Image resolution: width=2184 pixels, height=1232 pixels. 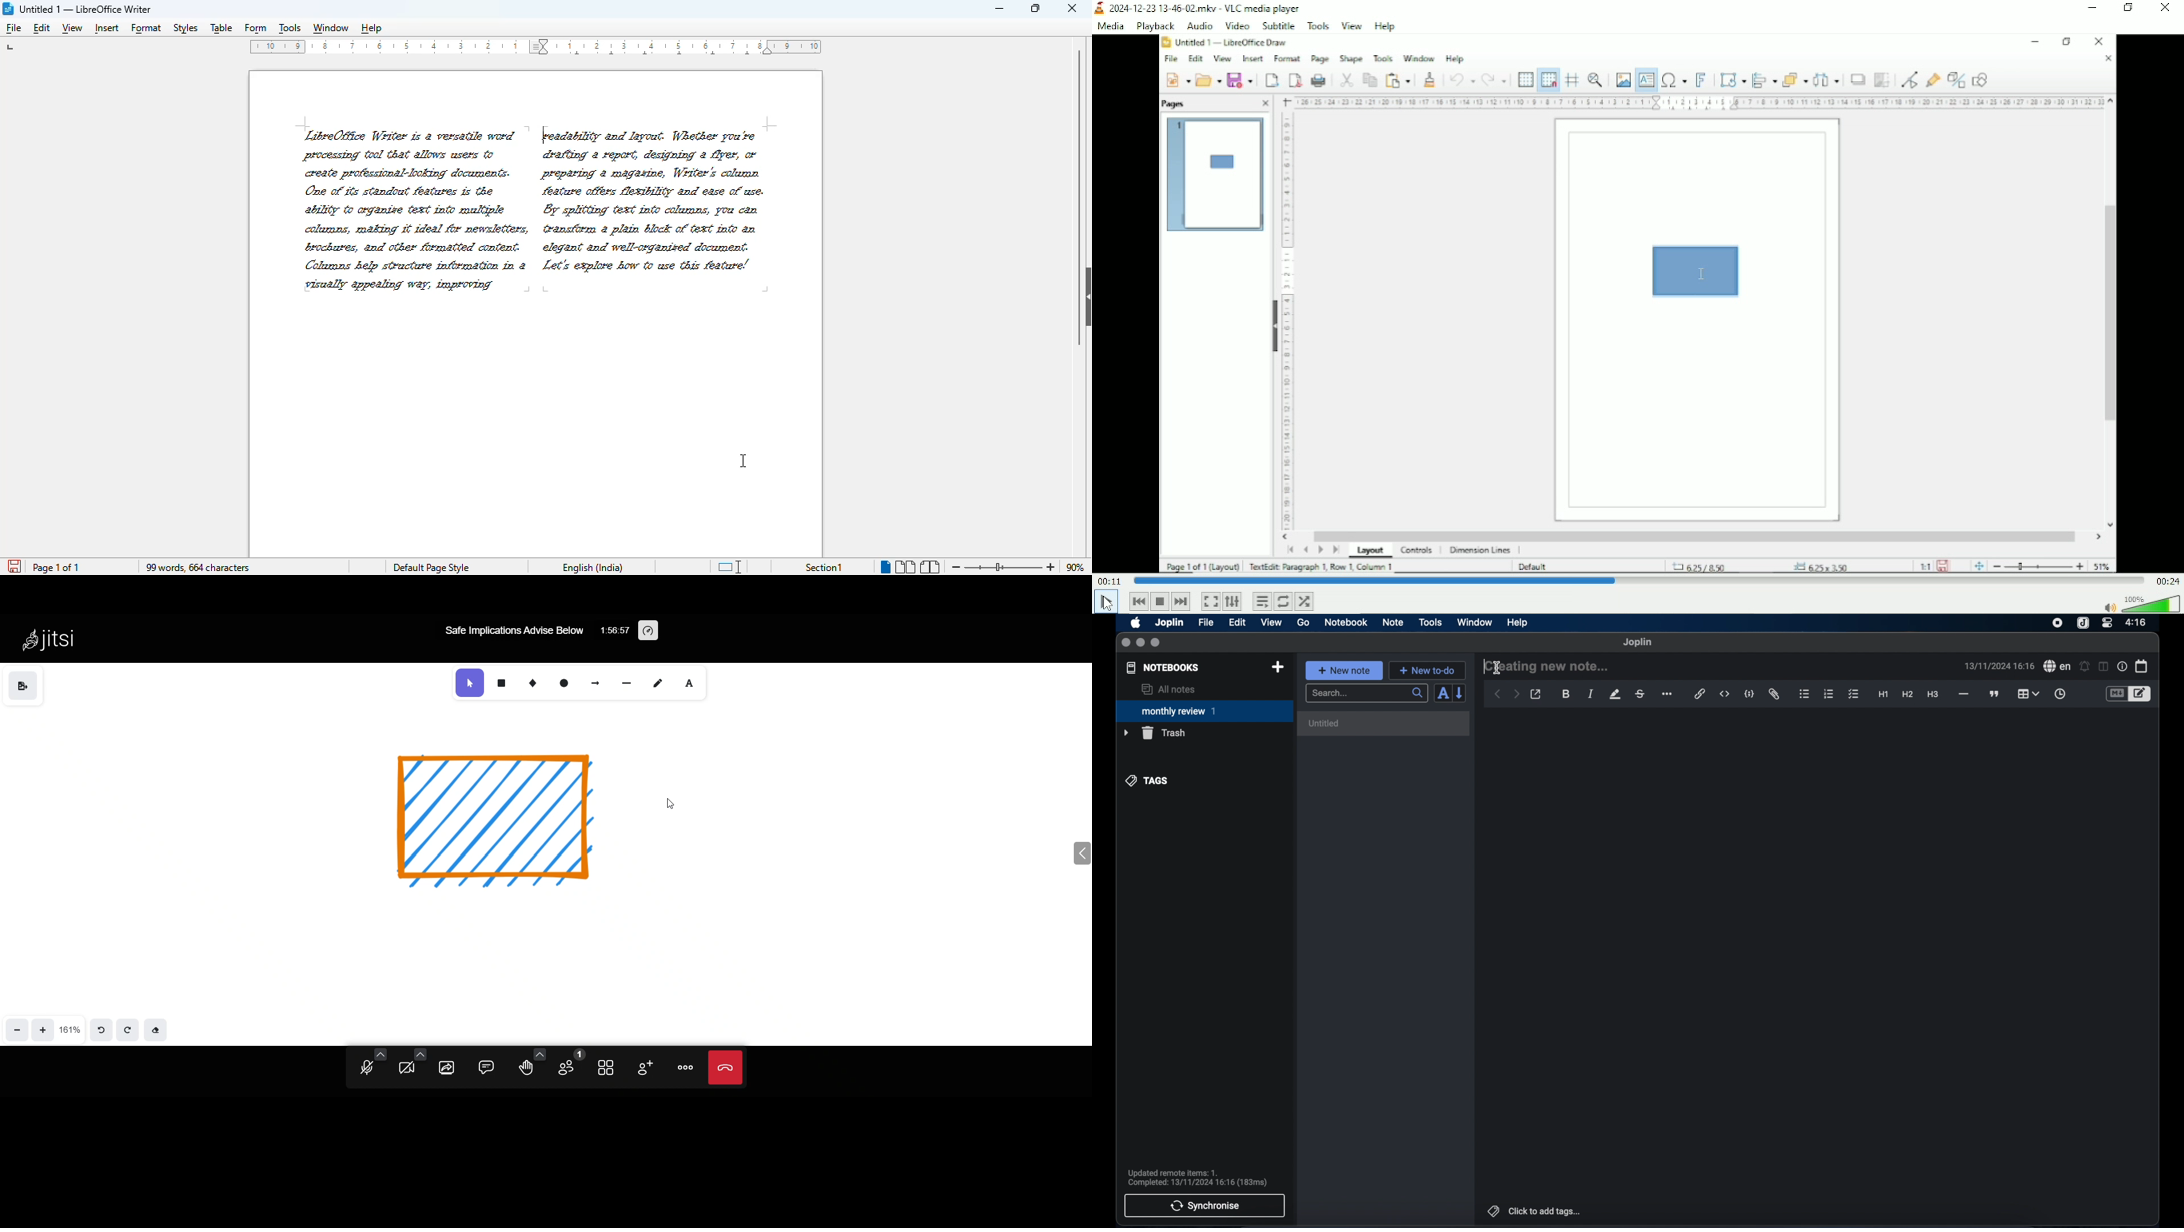 What do you see at coordinates (2123, 667) in the screenshot?
I see `note properties` at bounding box center [2123, 667].